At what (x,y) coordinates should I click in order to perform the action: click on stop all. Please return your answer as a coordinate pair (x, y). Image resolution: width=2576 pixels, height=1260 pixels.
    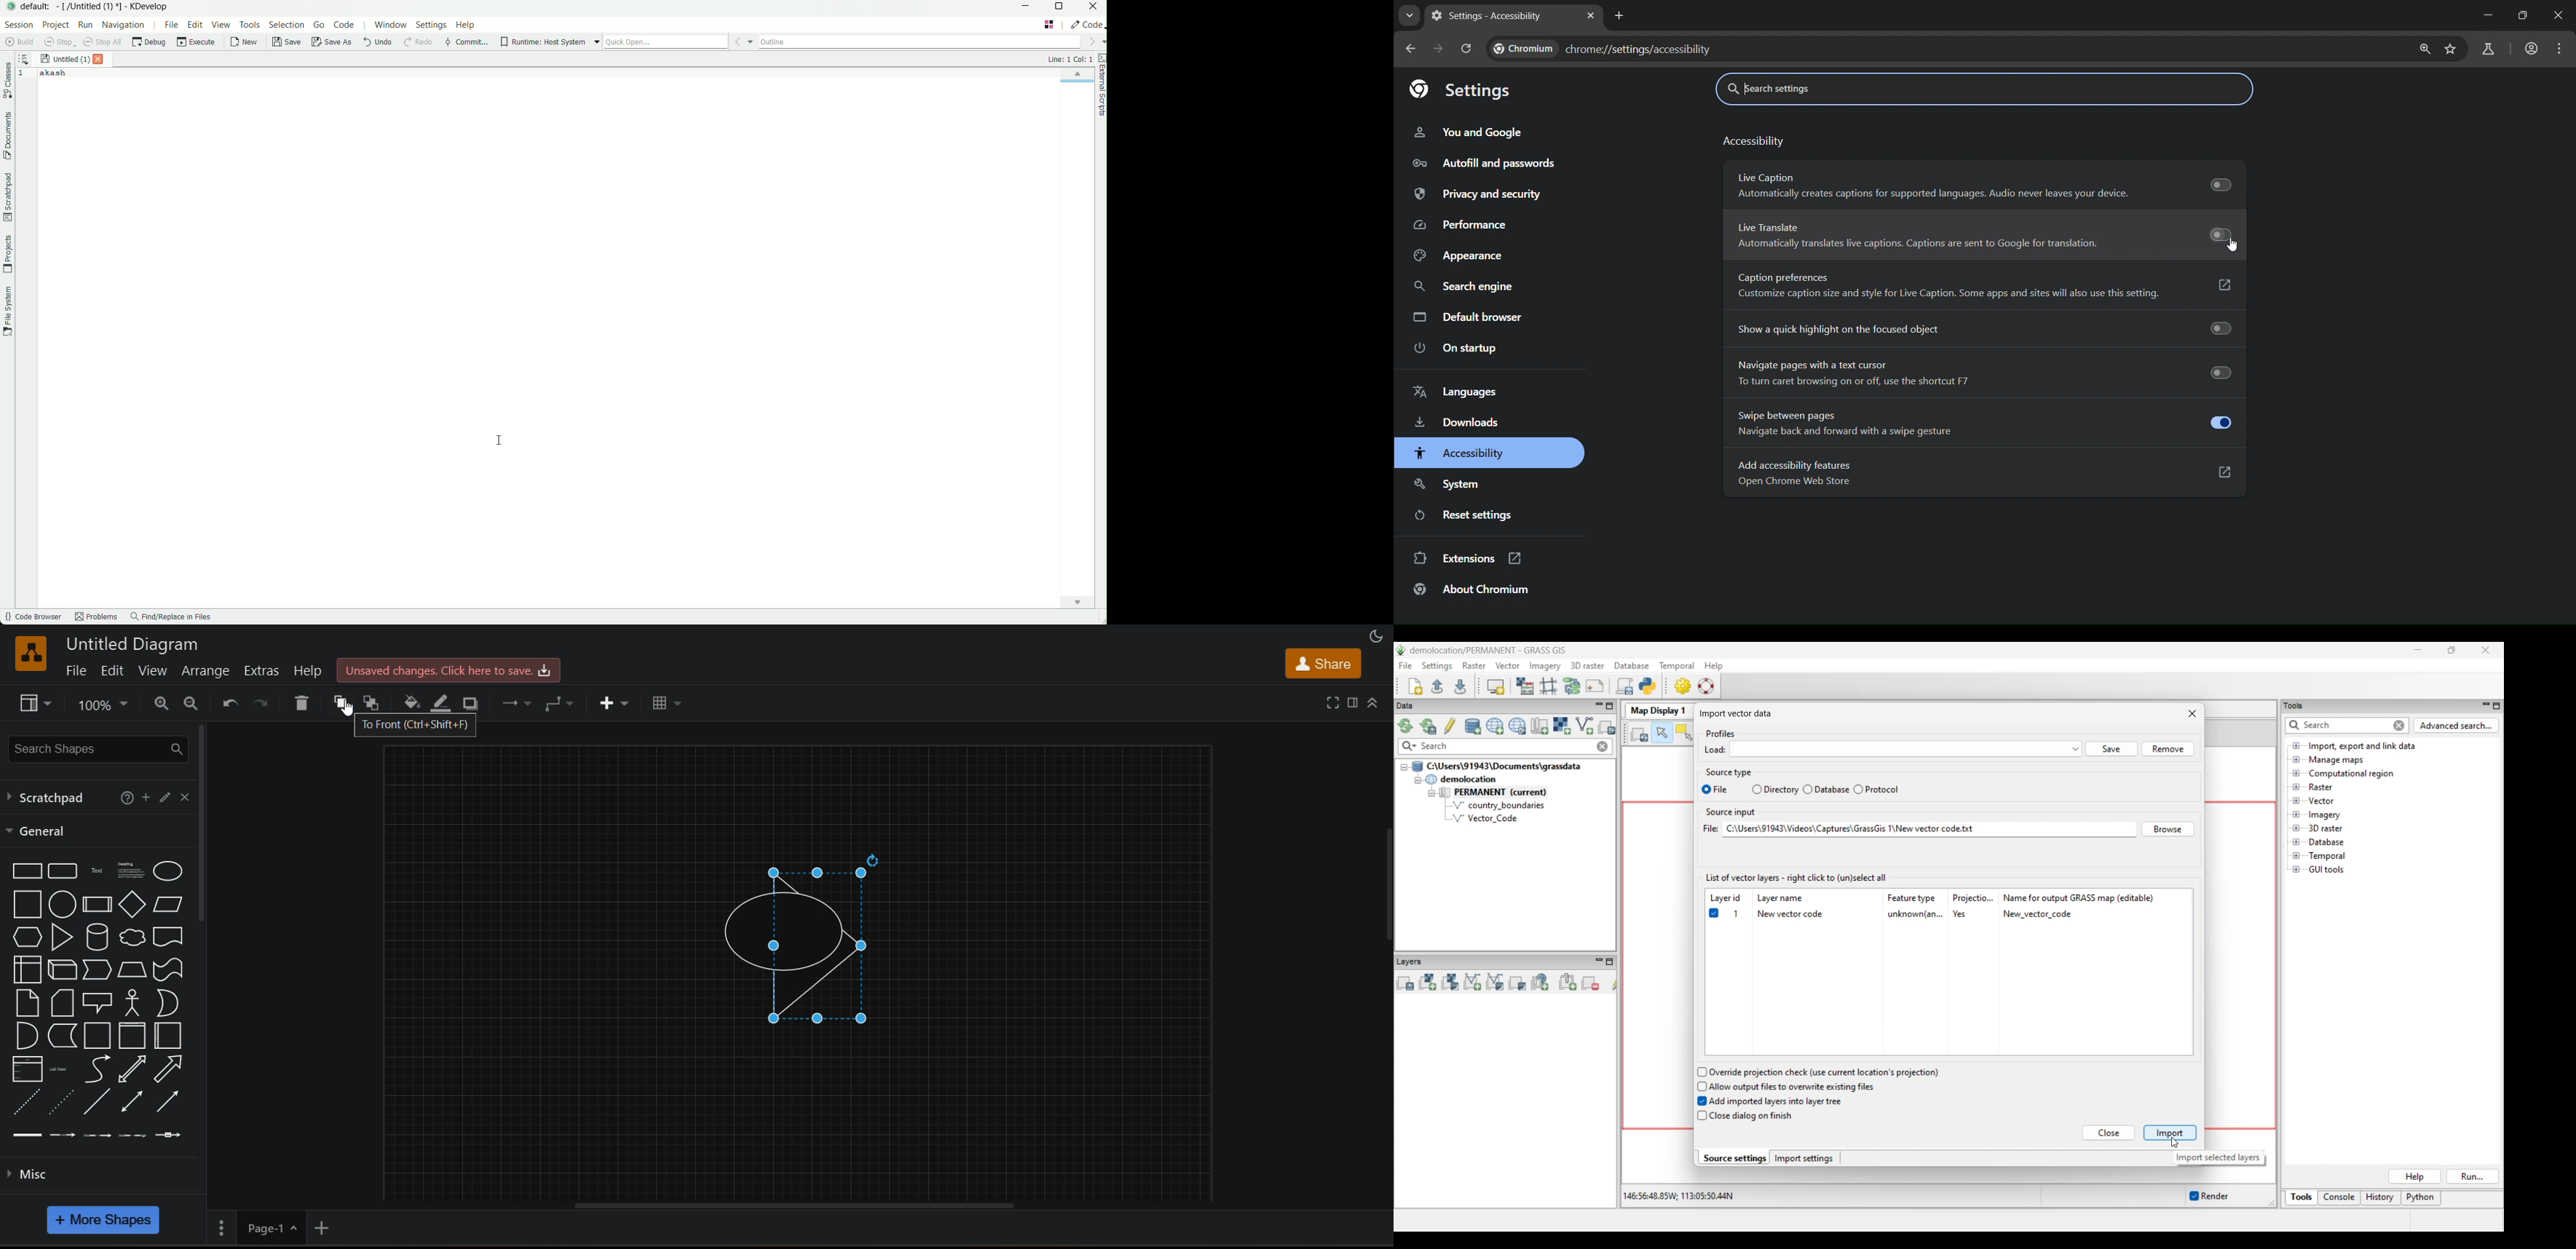
    Looking at the image, I should click on (104, 42).